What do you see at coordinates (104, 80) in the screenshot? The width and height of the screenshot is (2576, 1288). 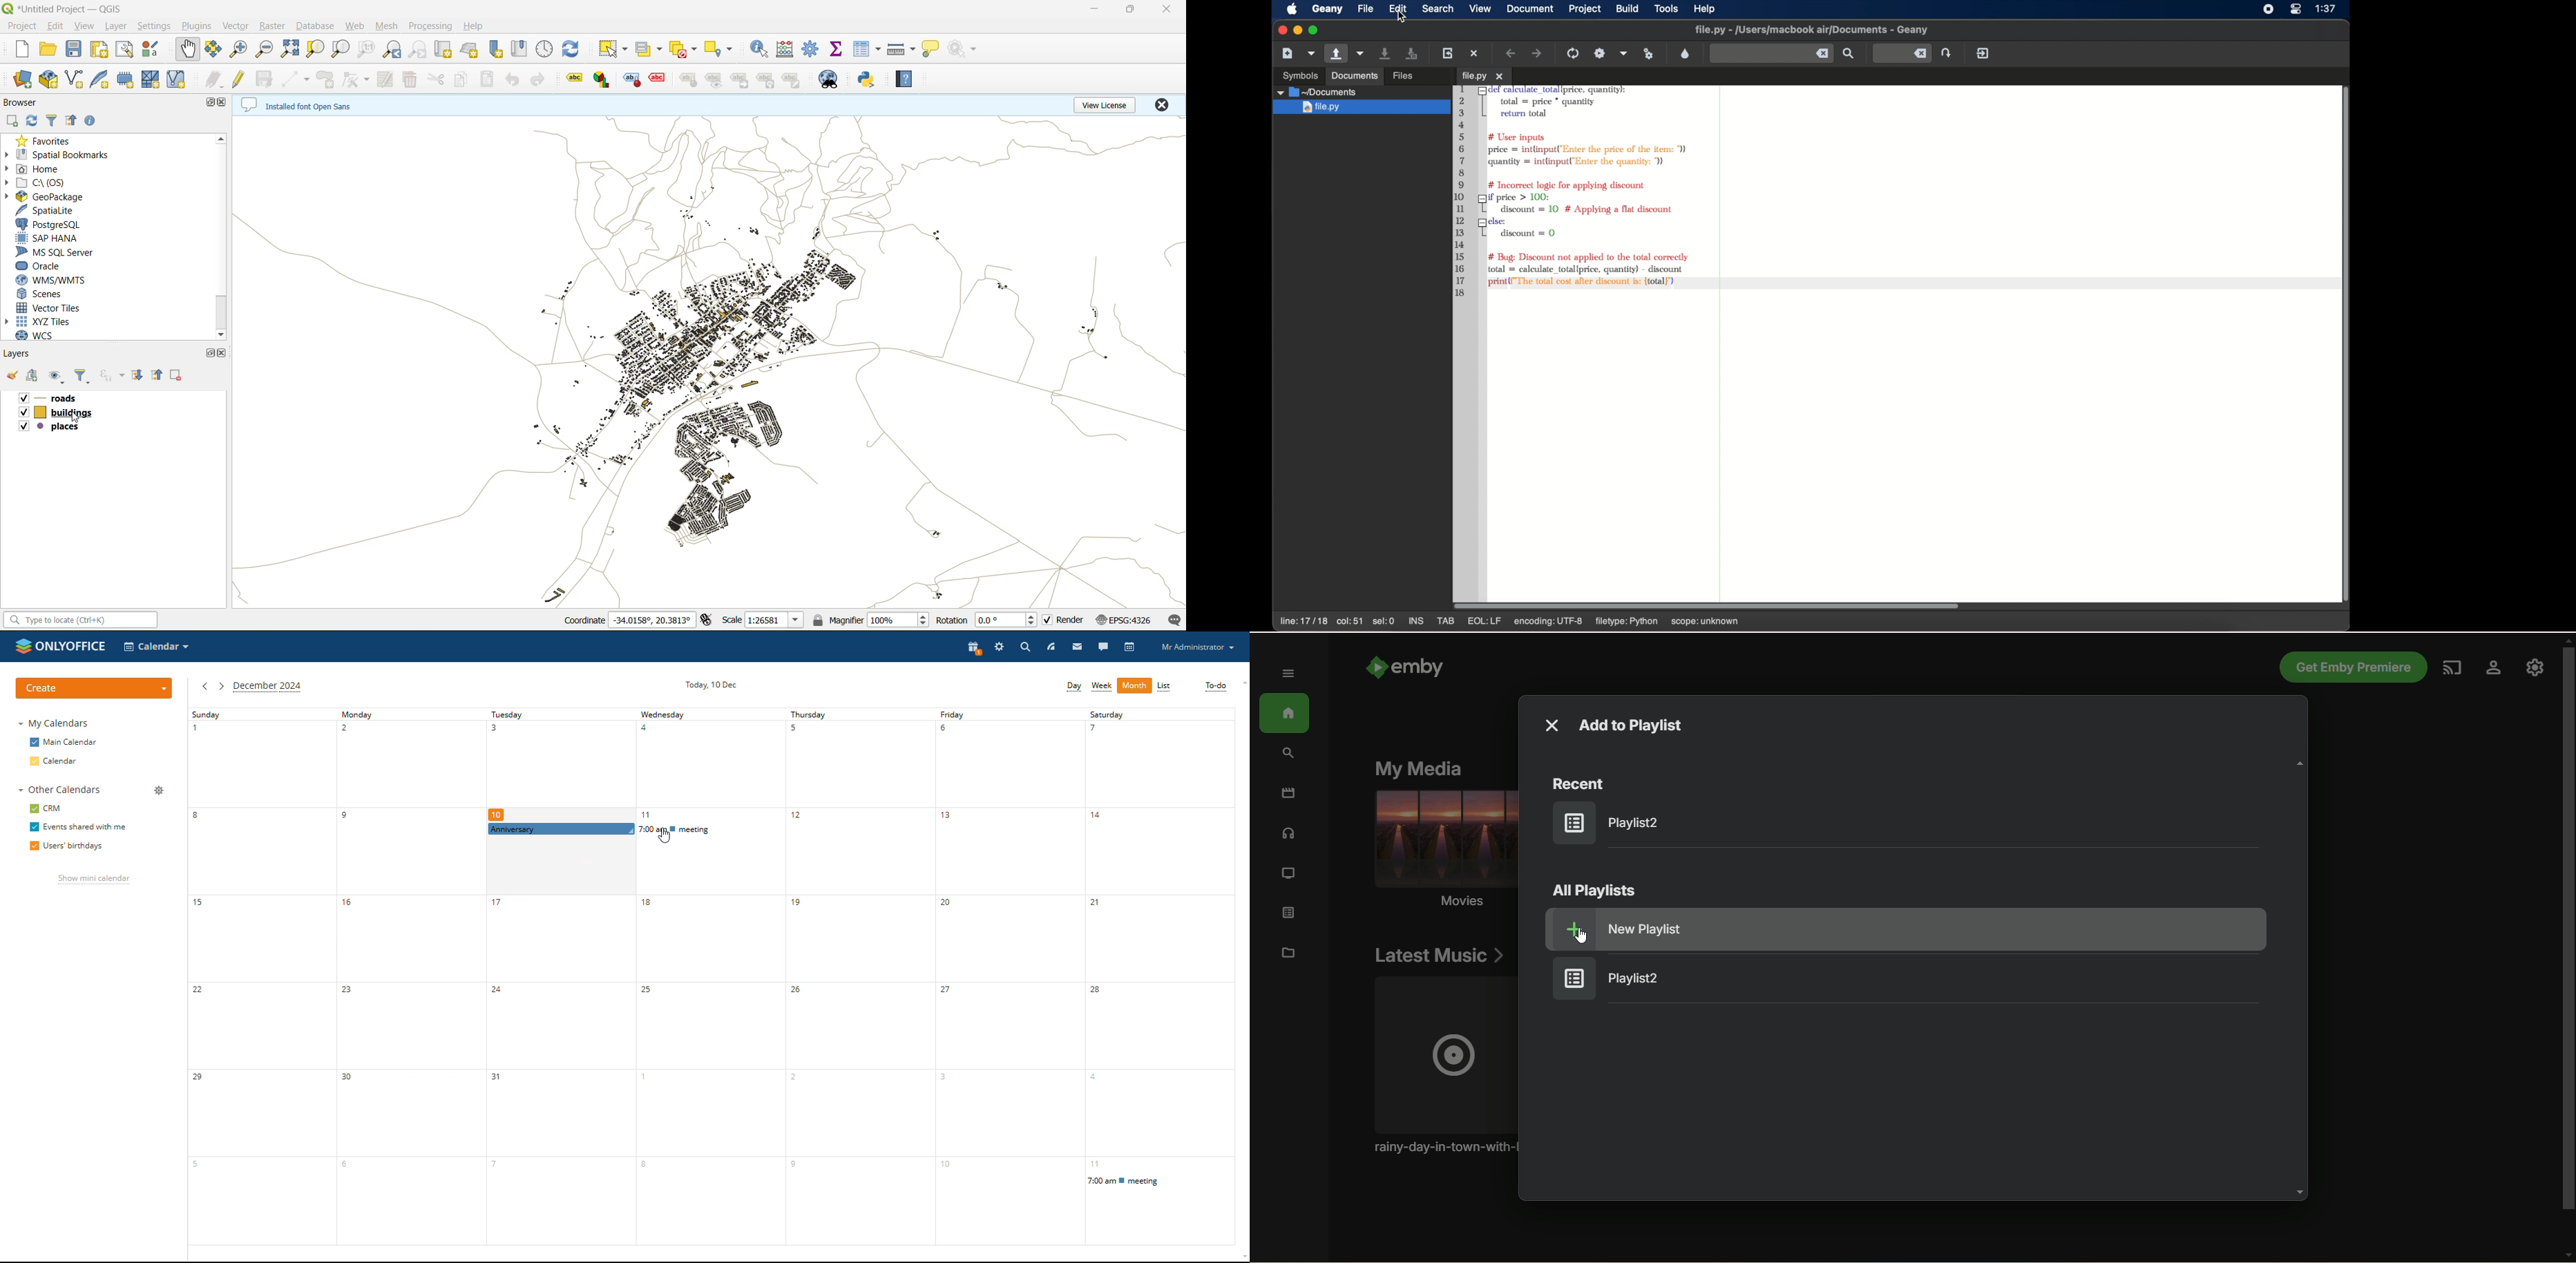 I see `new spatialite` at bounding box center [104, 80].